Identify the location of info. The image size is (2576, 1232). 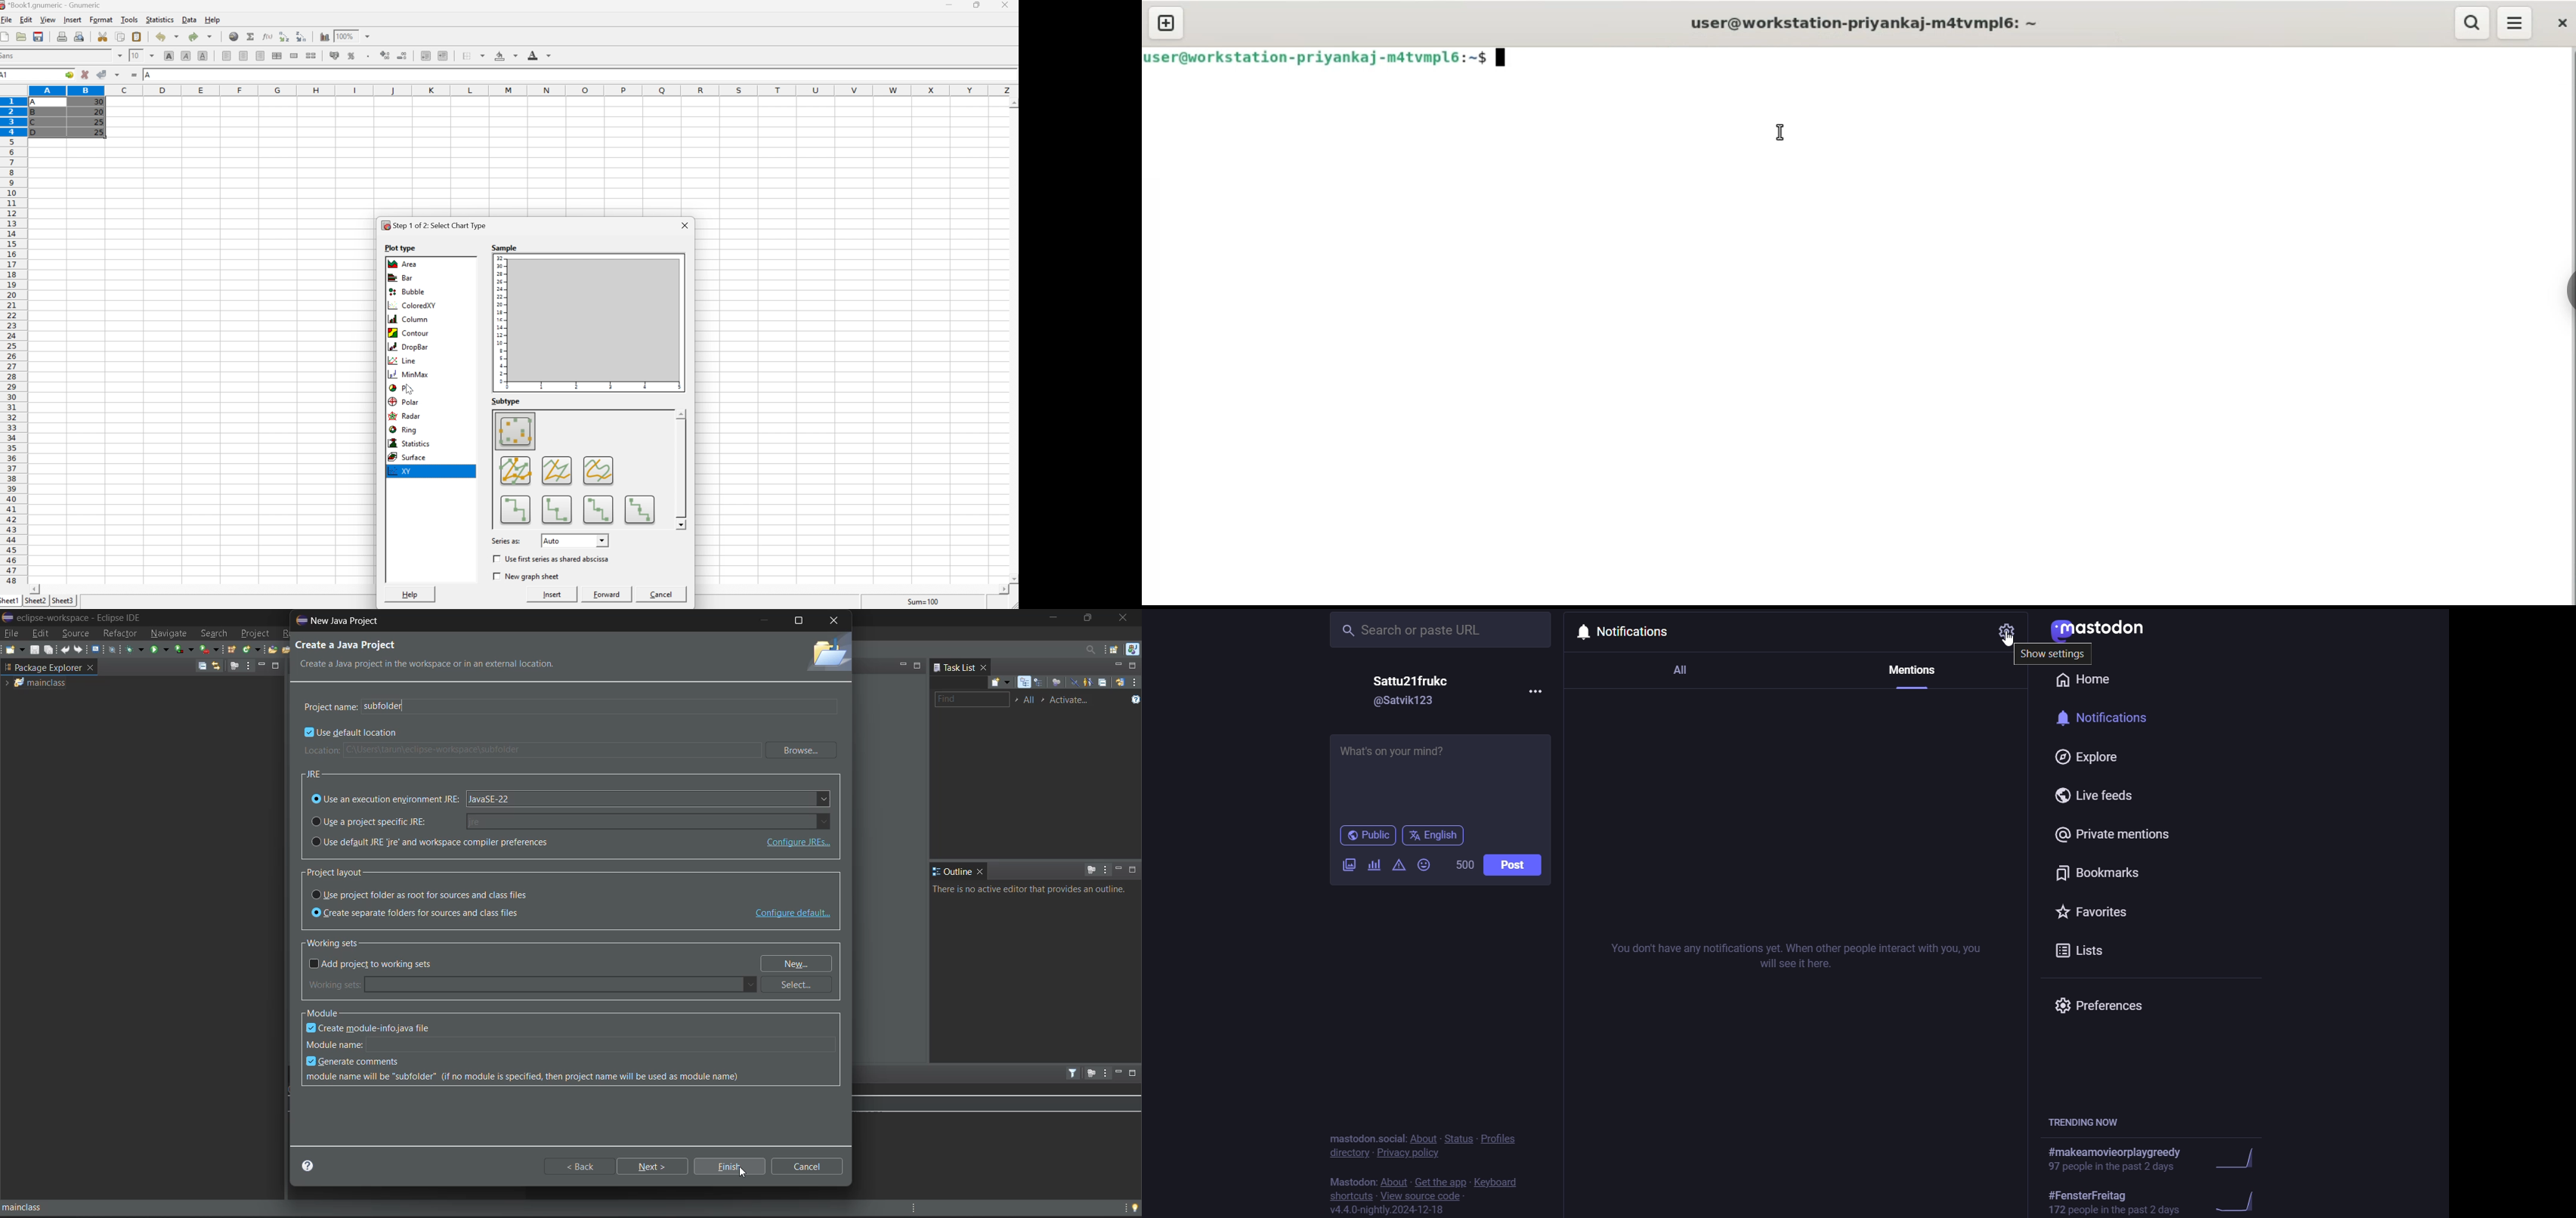
(1033, 889).